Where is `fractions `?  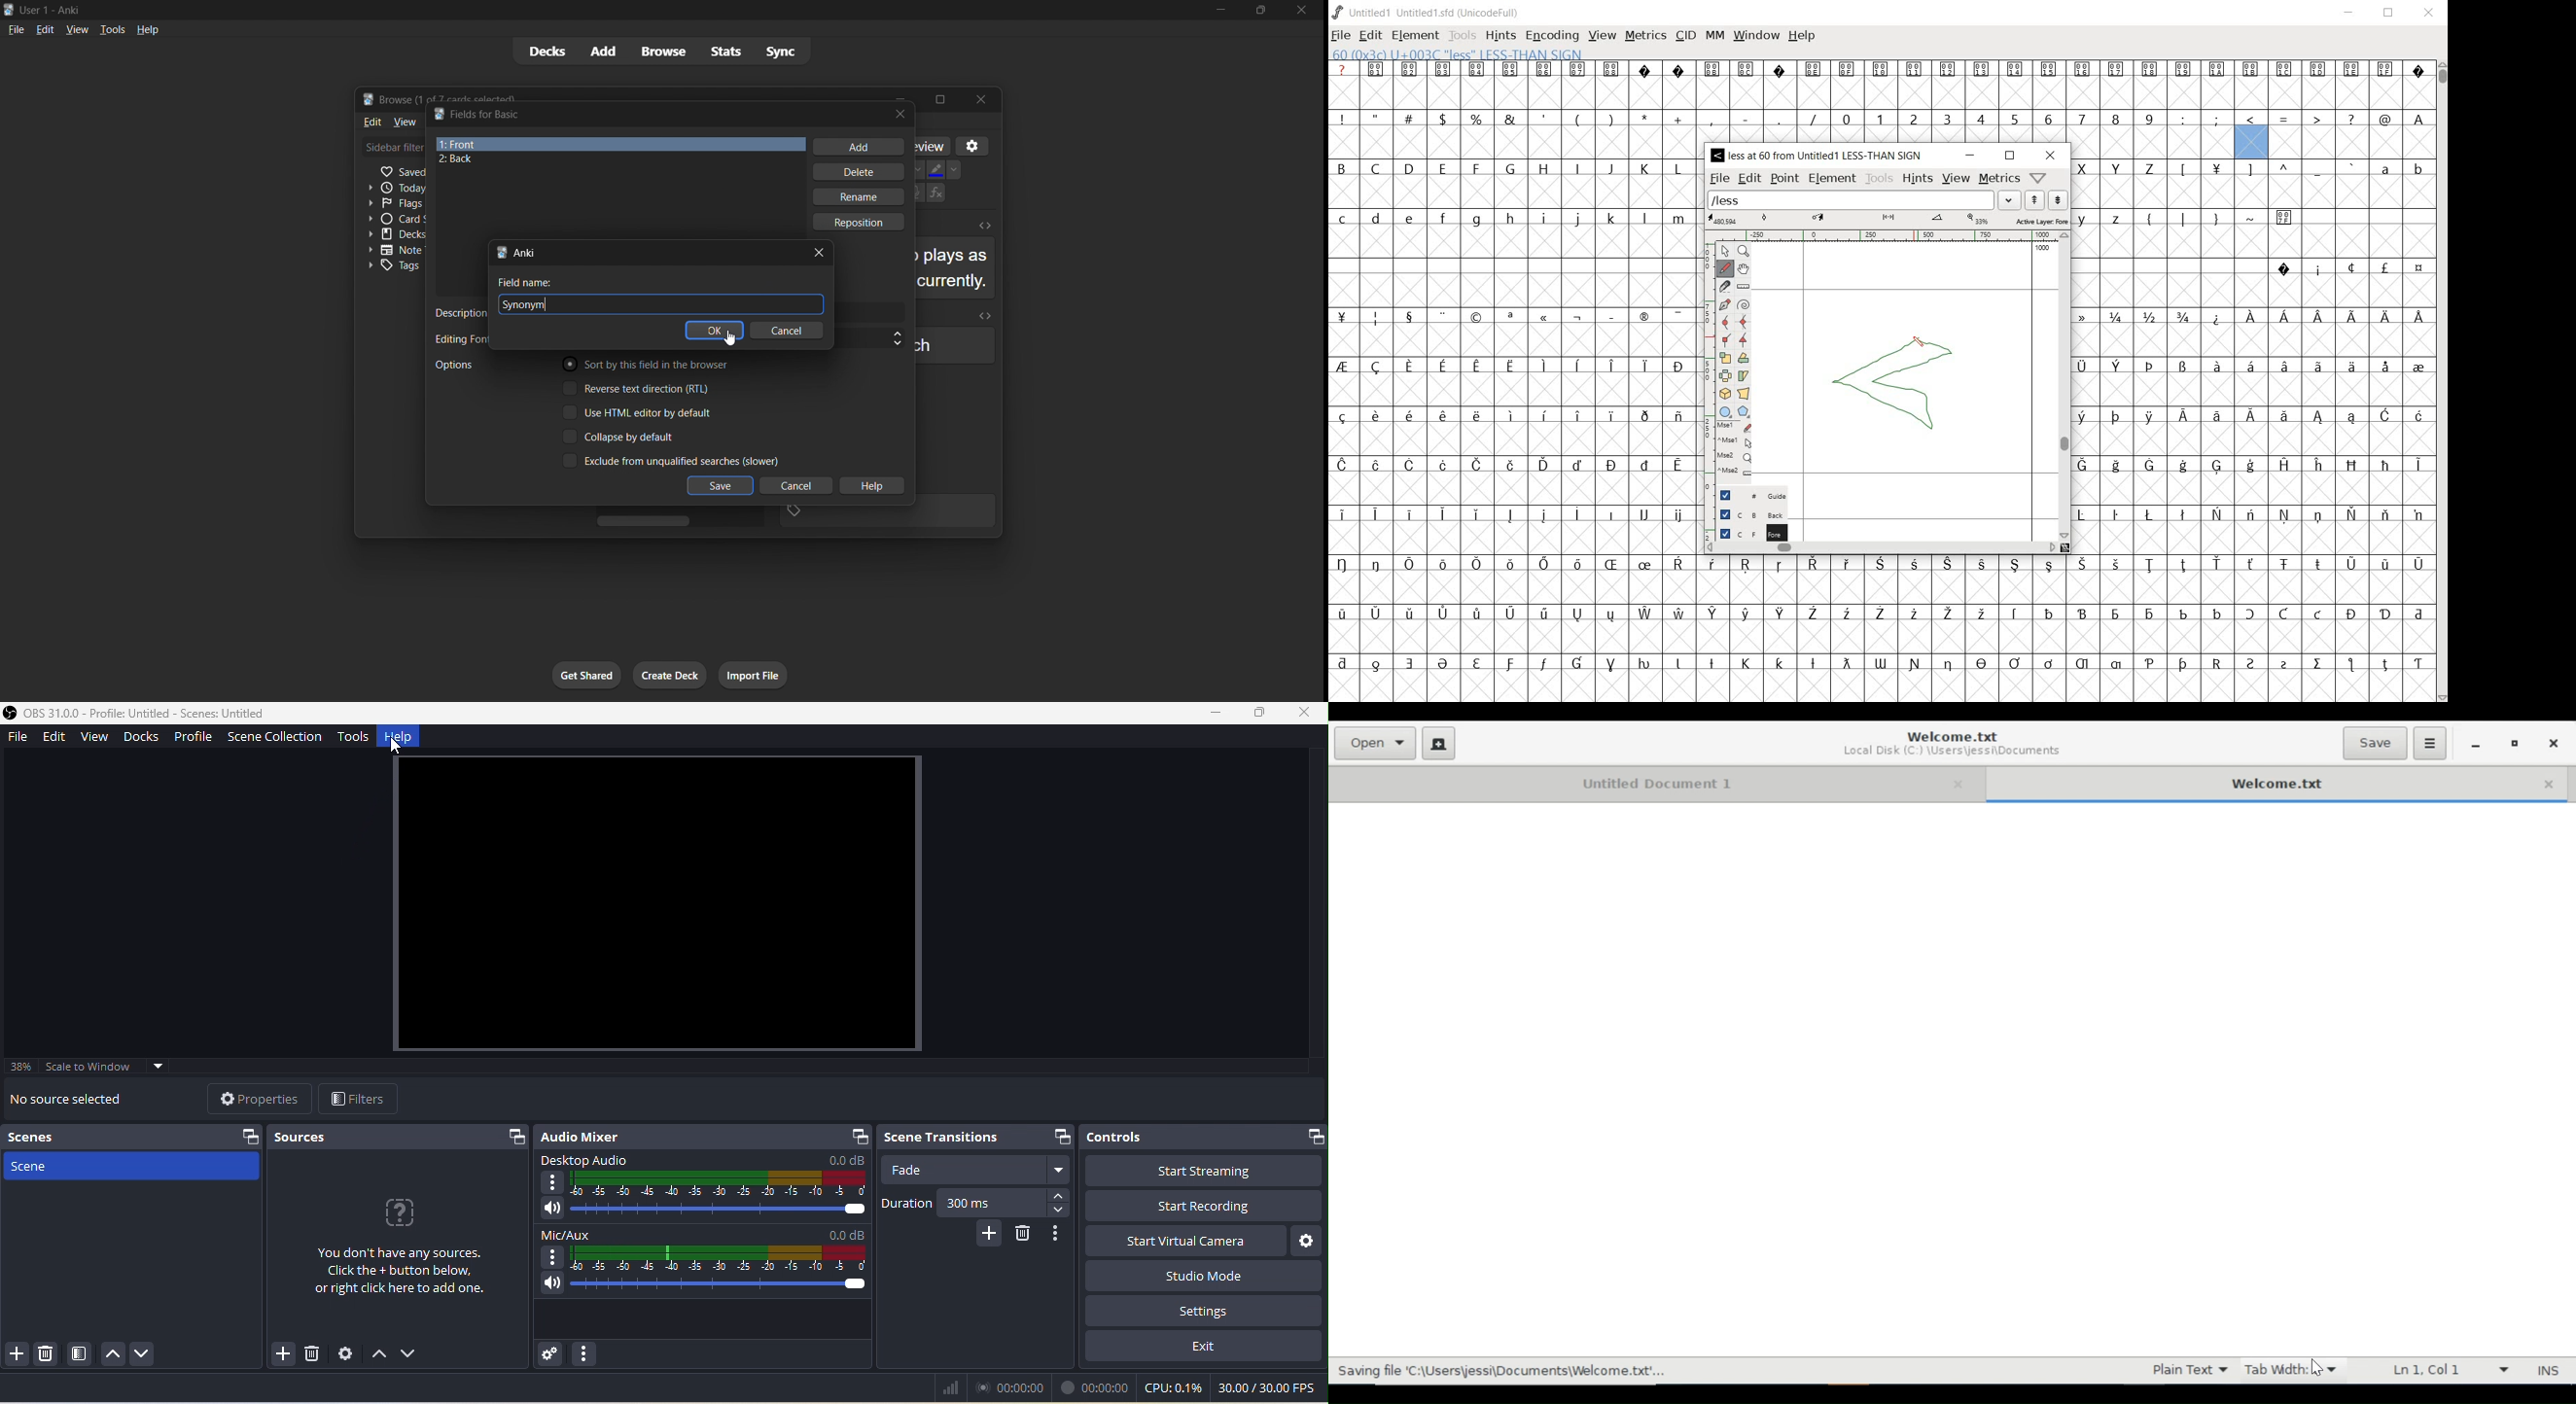
fractions  is located at coordinates (2138, 315).